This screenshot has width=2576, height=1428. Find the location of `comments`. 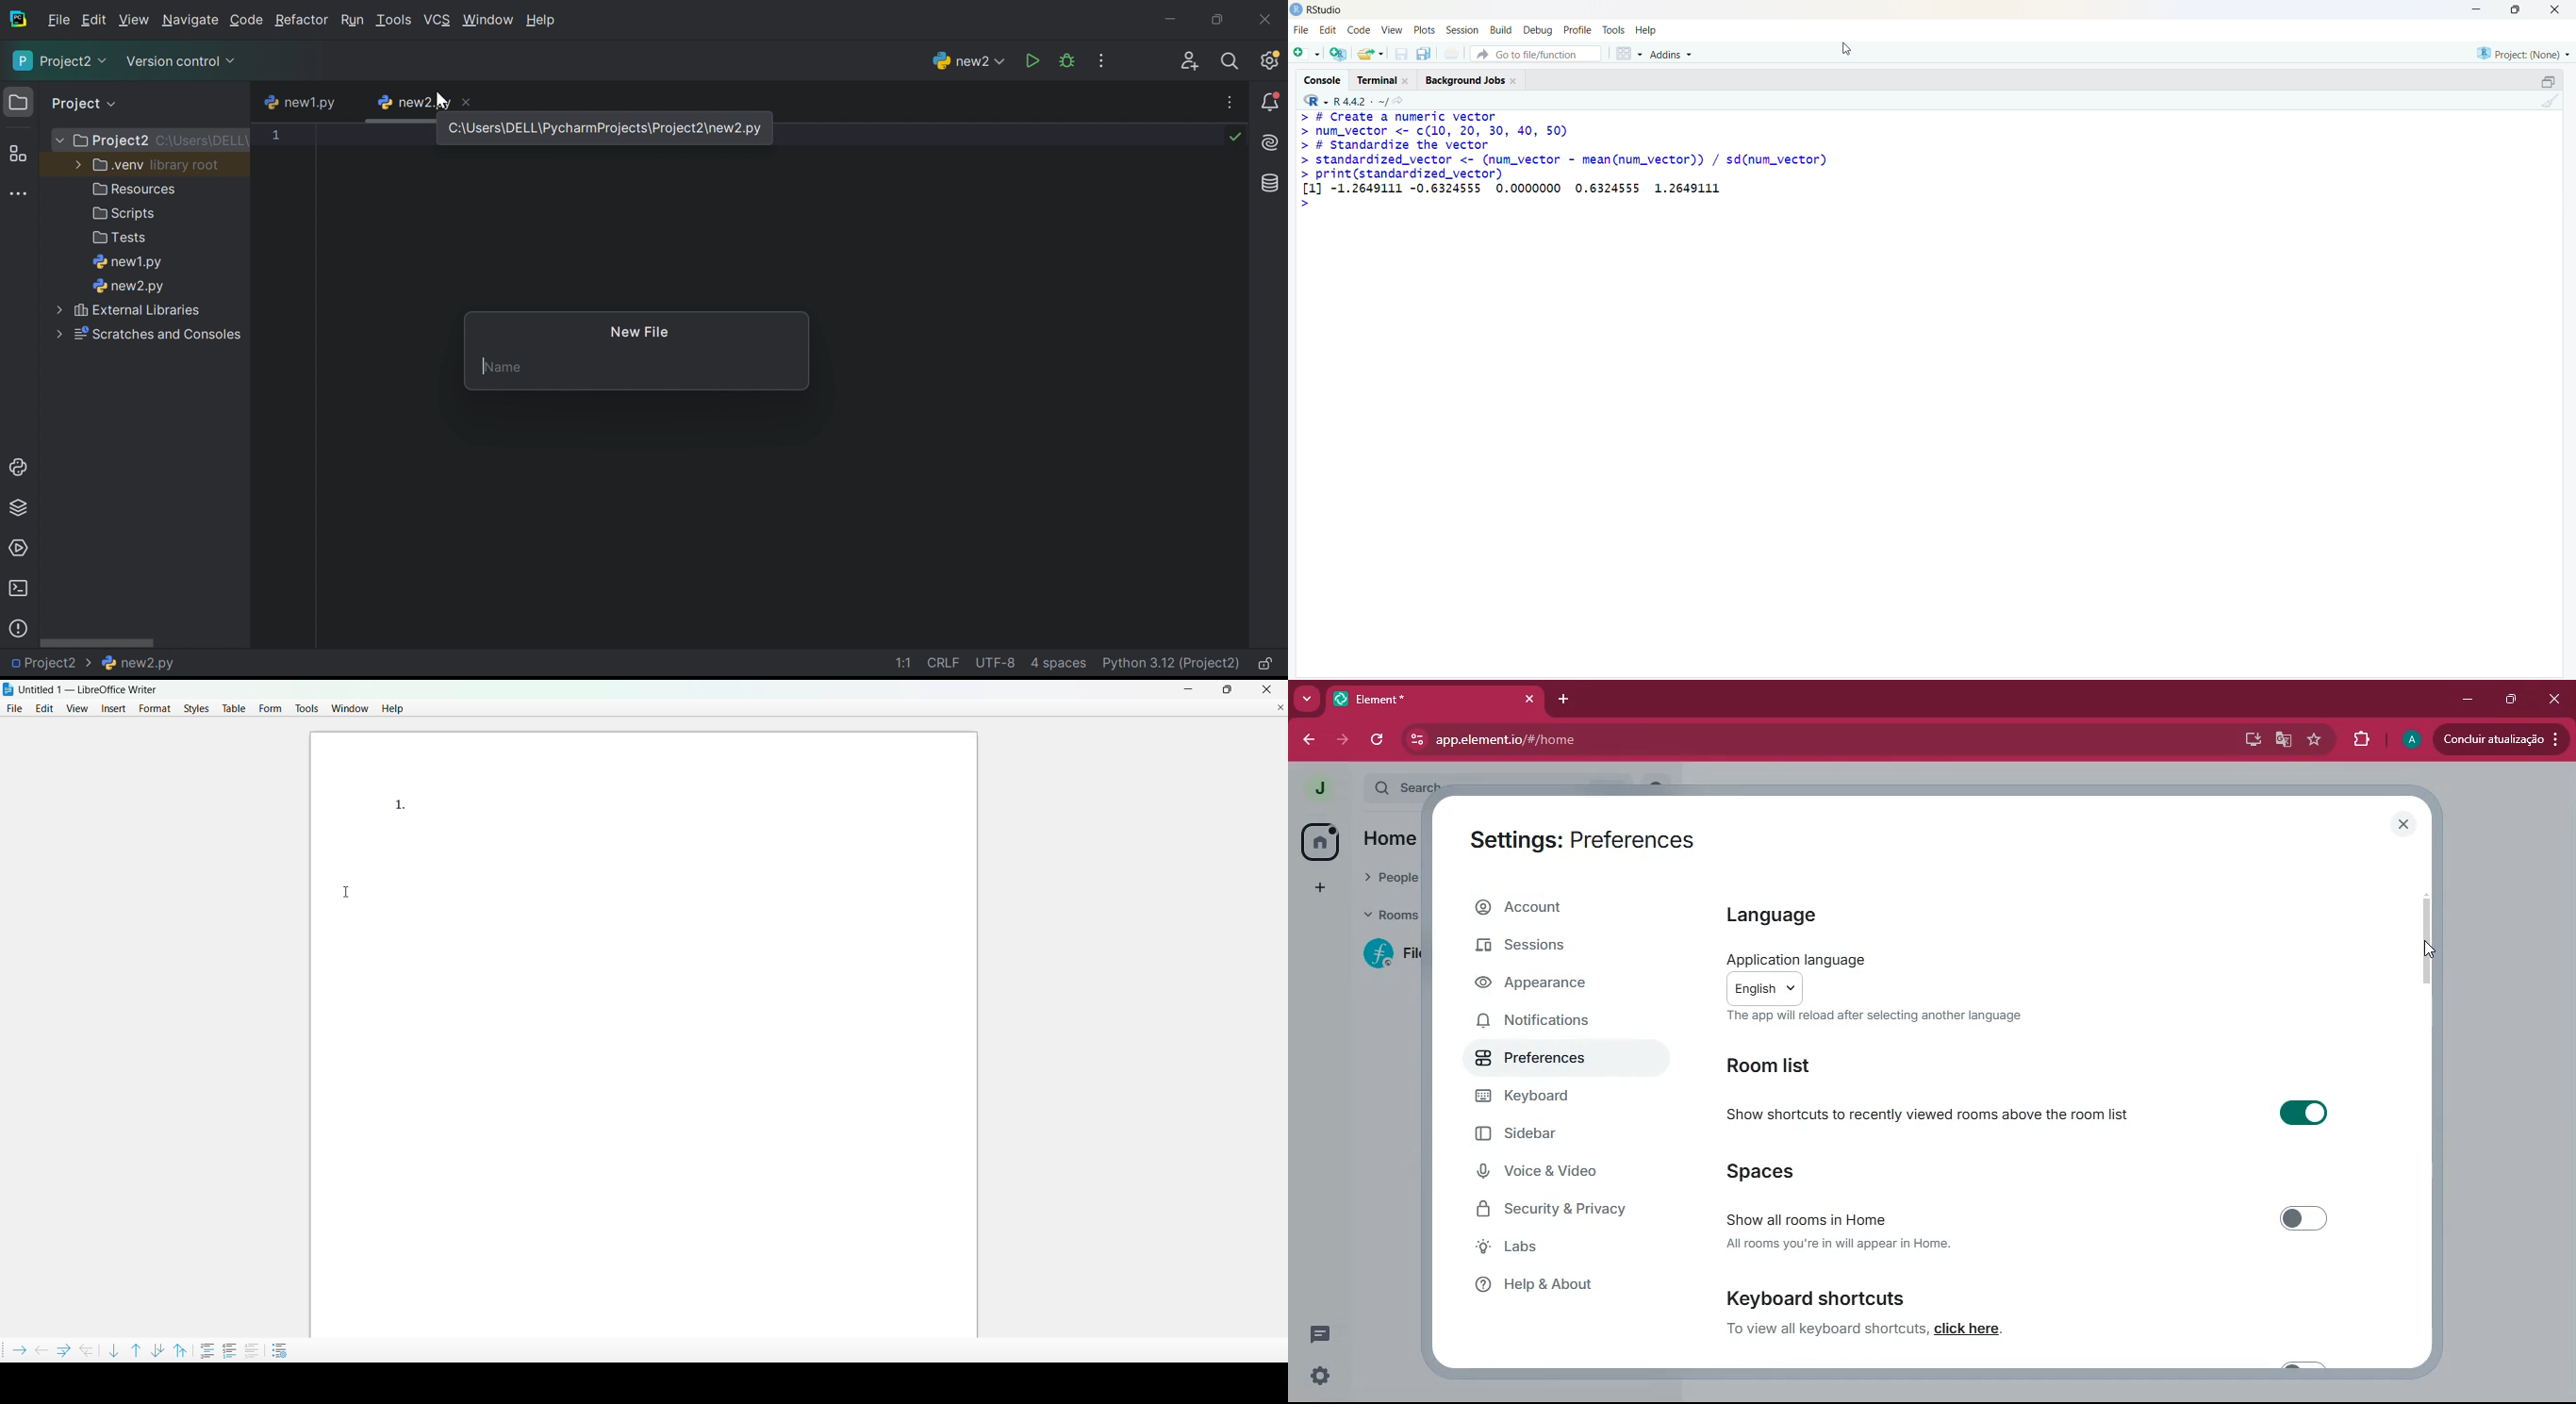

comments is located at coordinates (1316, 1334).